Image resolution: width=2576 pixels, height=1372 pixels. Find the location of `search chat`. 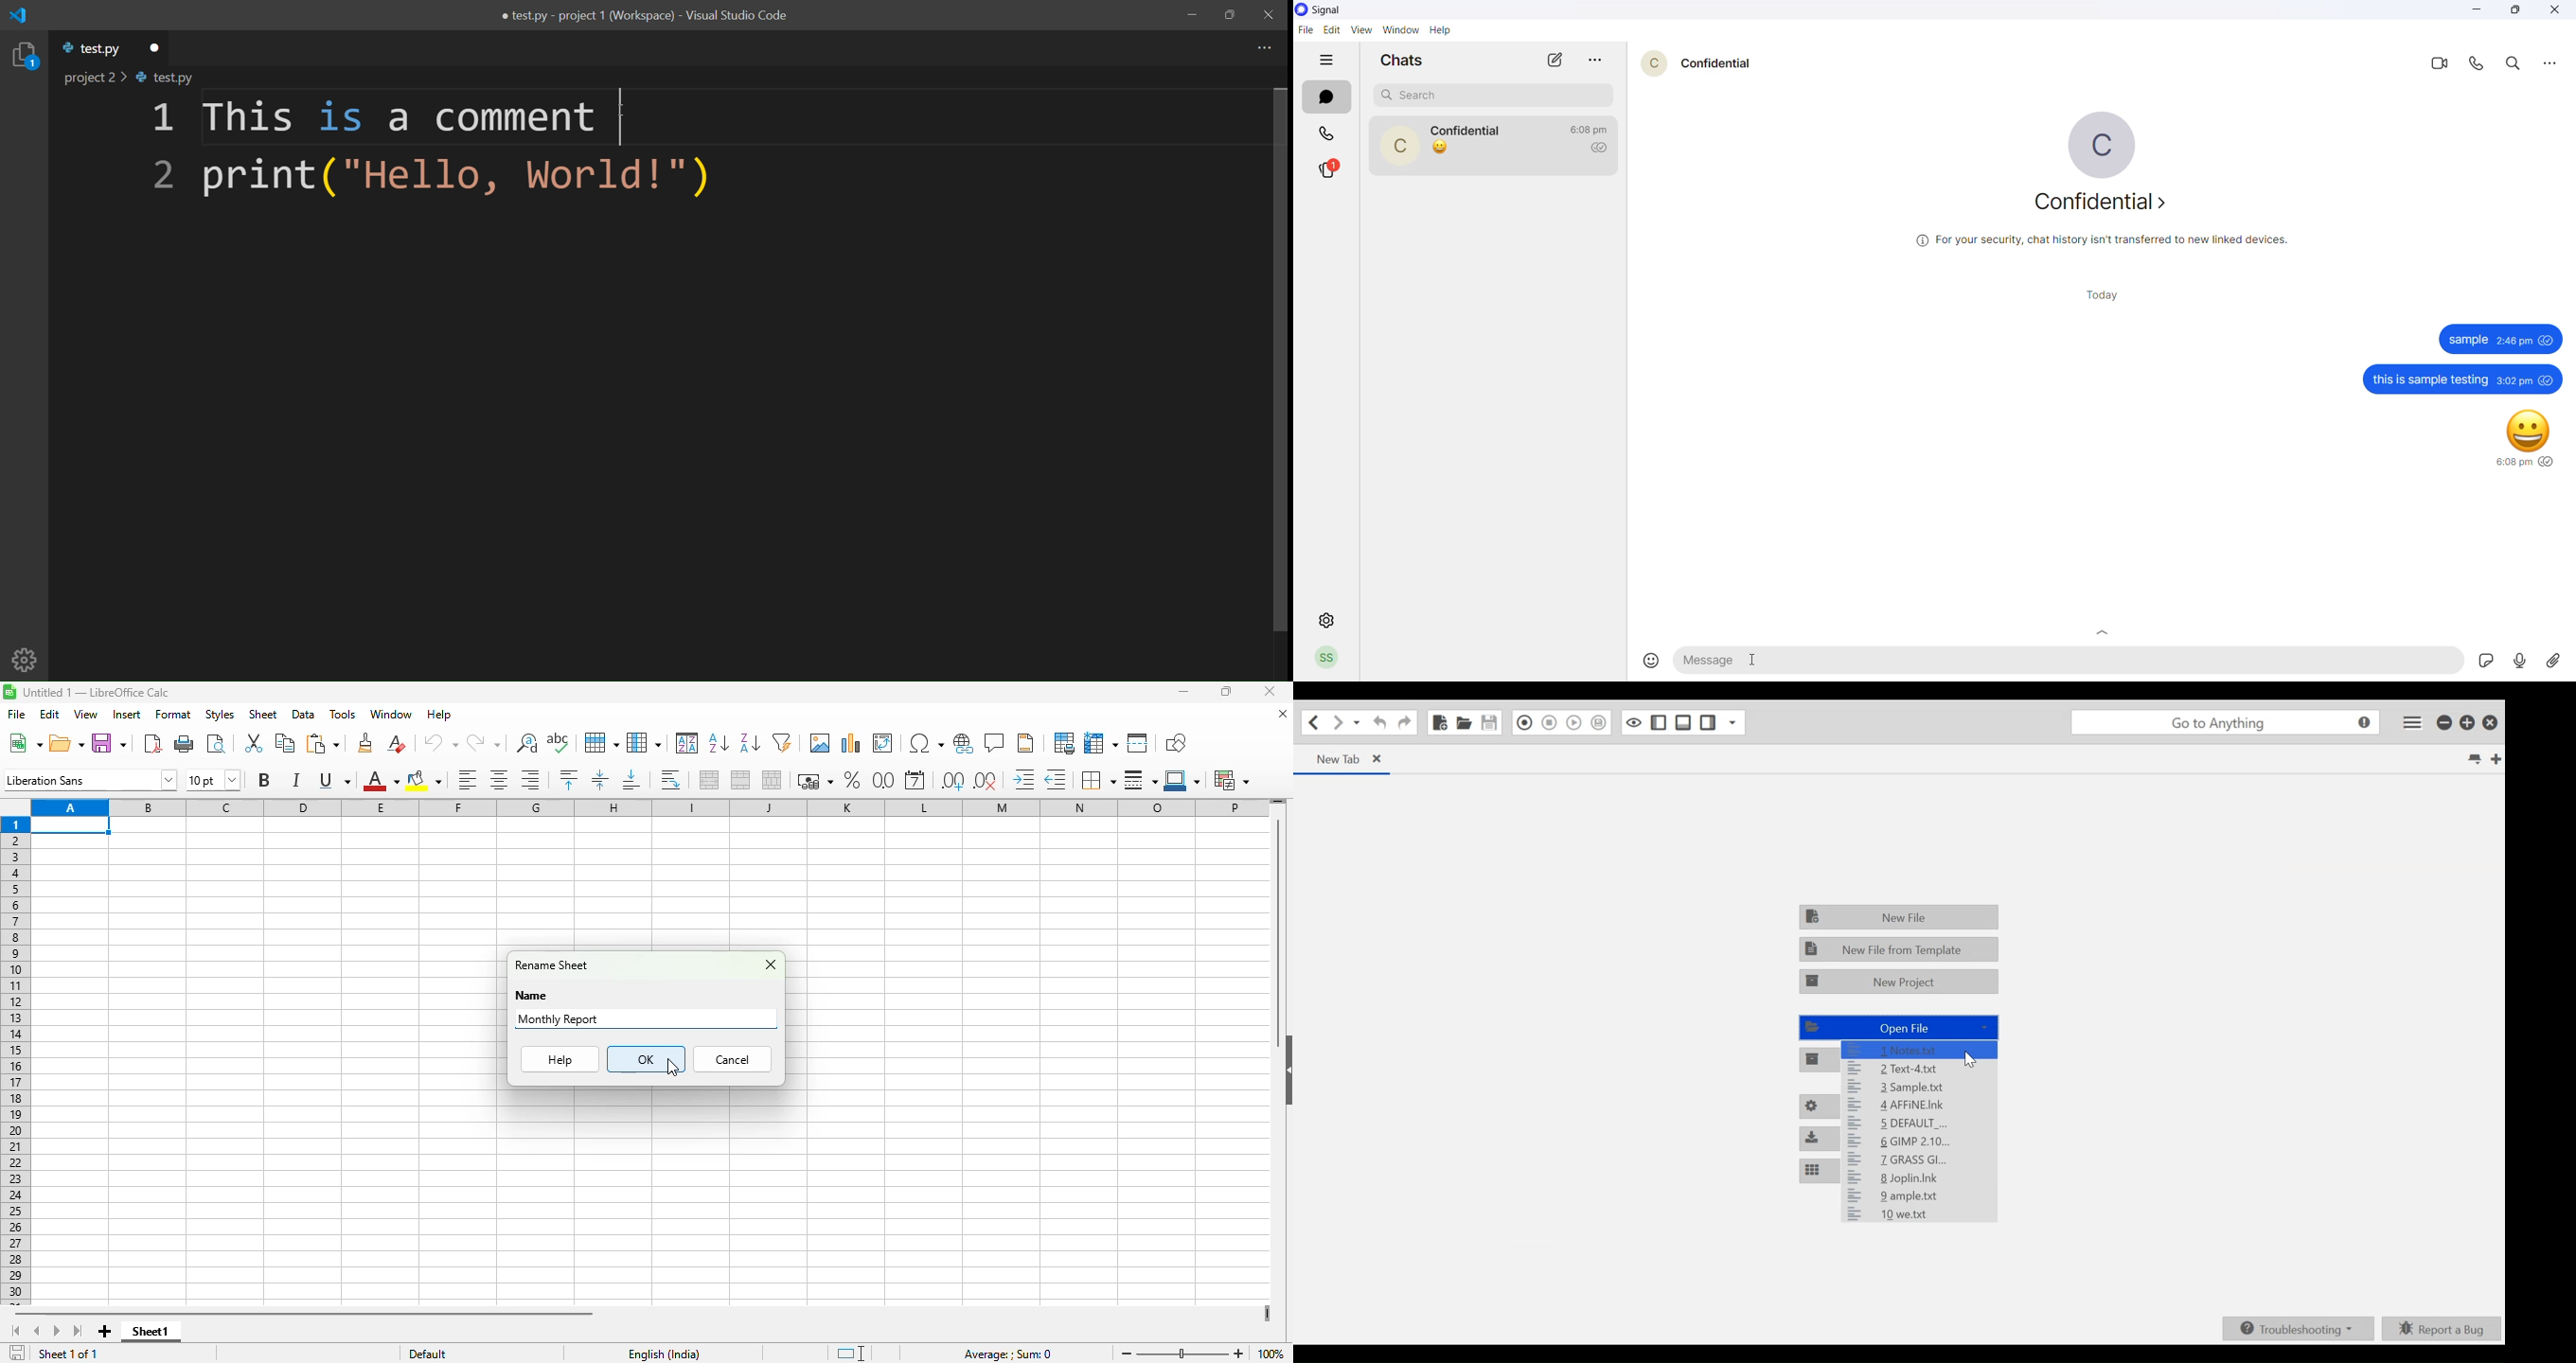

search chat is located at coordinates (1497, 94).